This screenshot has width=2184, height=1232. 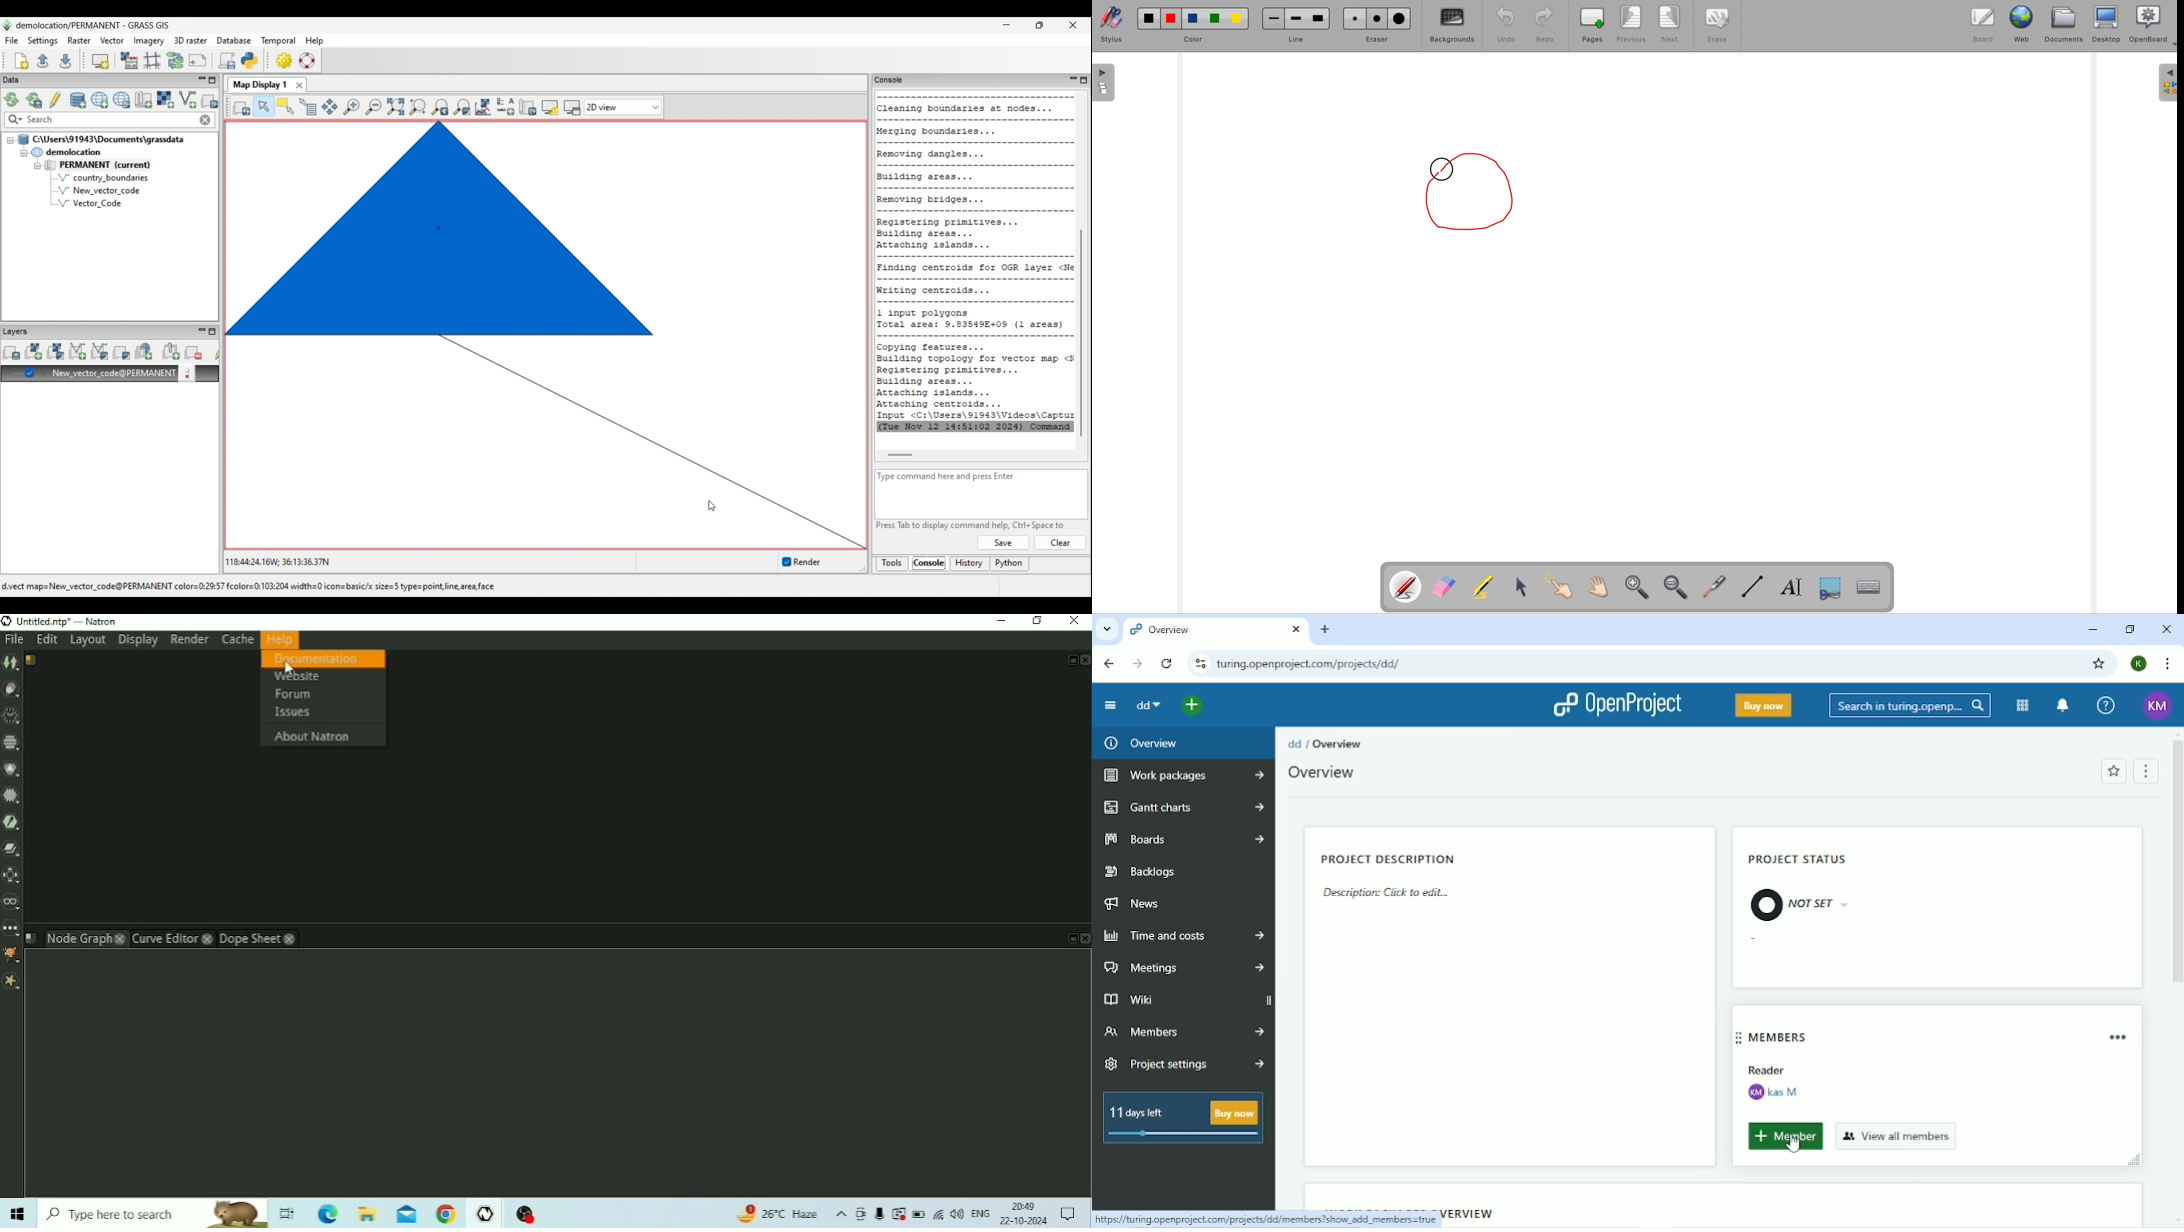 I want to click on Remove selected map layer(s) from layer tree, so click(x=194, y=352).